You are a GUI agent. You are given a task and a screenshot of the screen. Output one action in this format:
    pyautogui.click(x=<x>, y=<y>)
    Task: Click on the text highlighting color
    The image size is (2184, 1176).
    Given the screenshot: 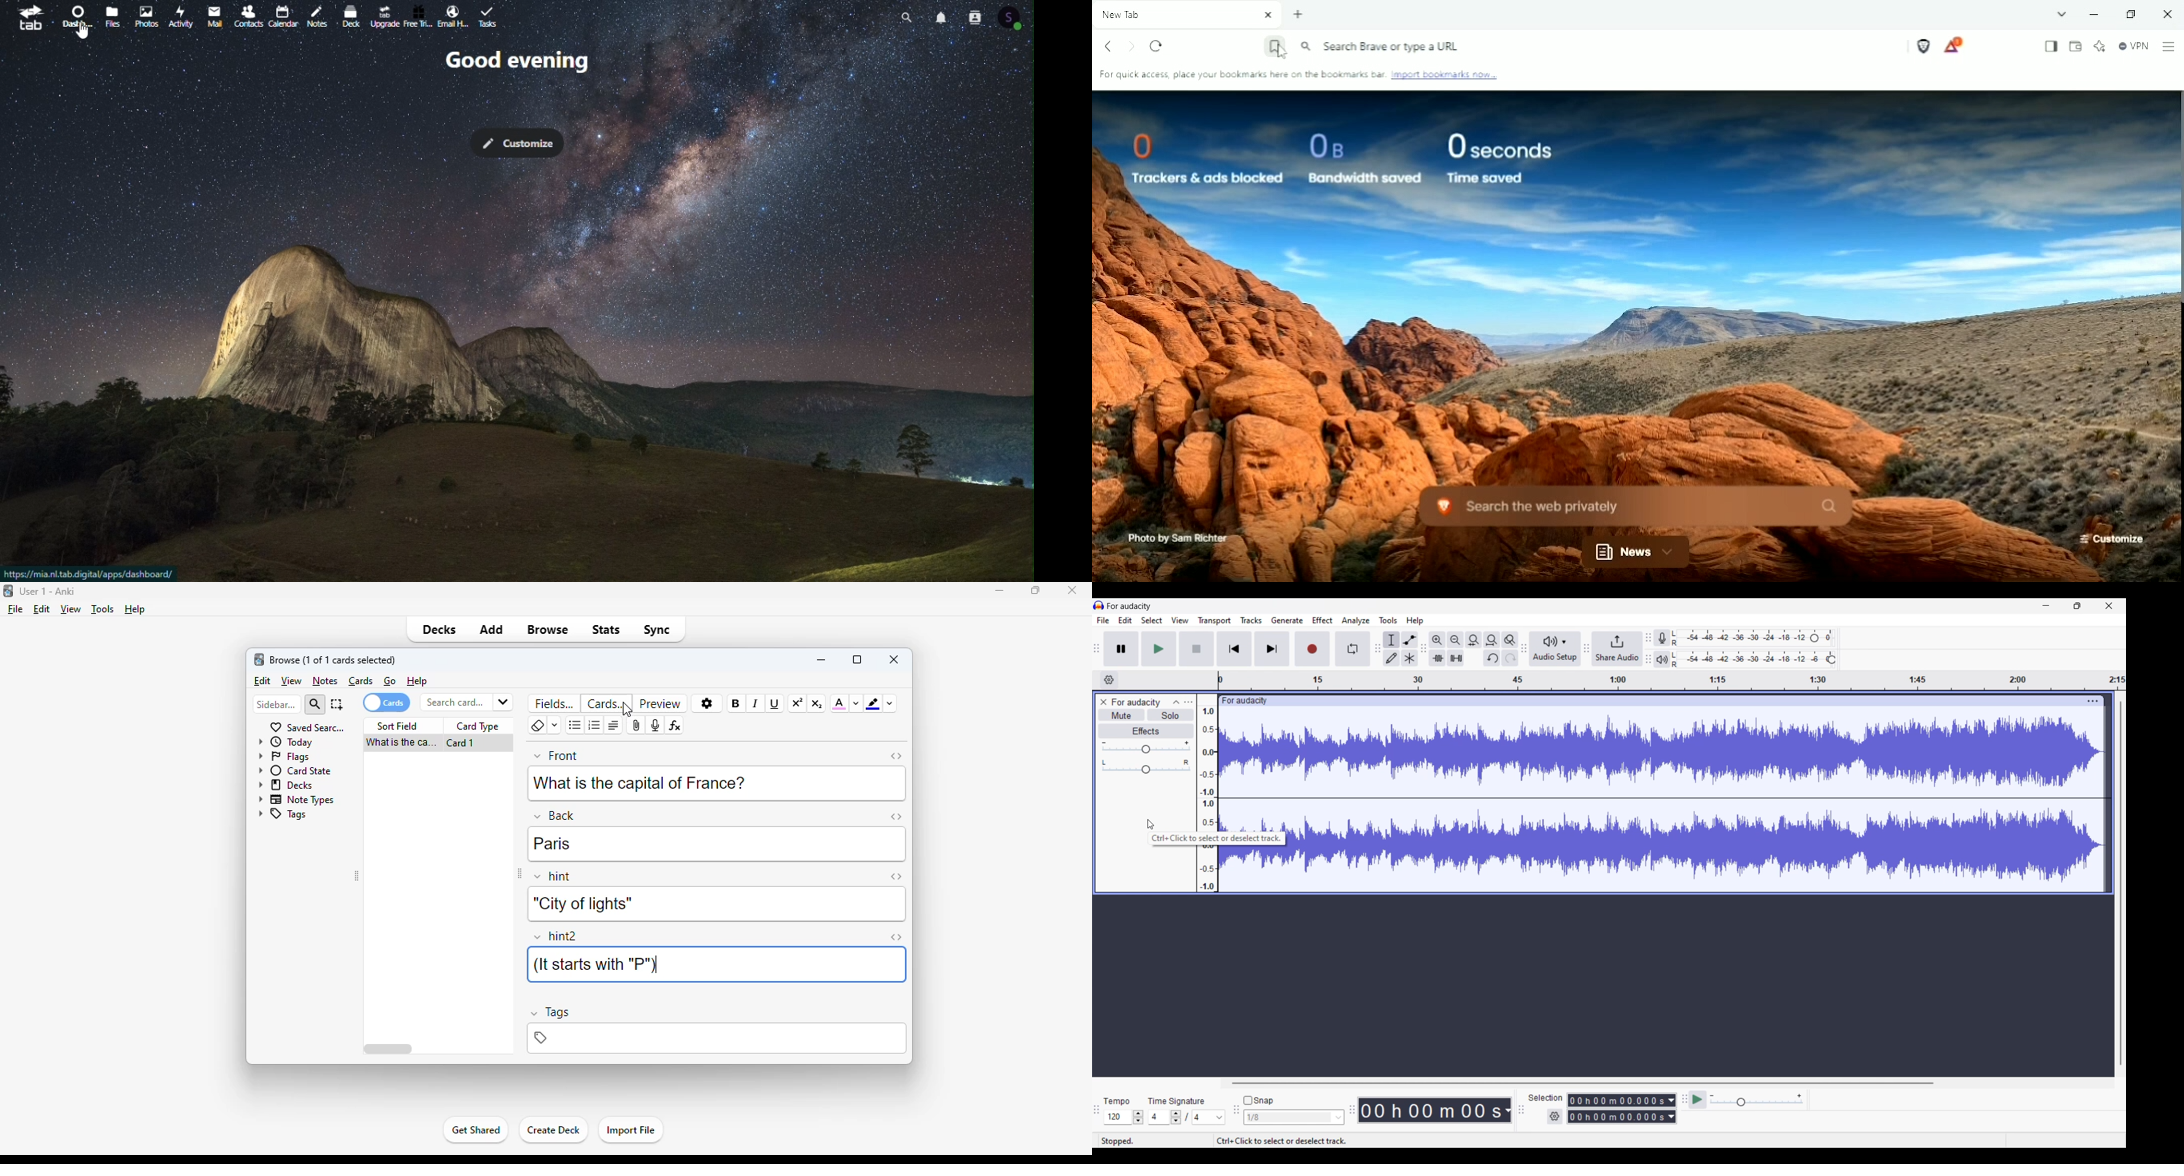 What is the action you would take?
    pyautogui.click(x=872, y=704)
    